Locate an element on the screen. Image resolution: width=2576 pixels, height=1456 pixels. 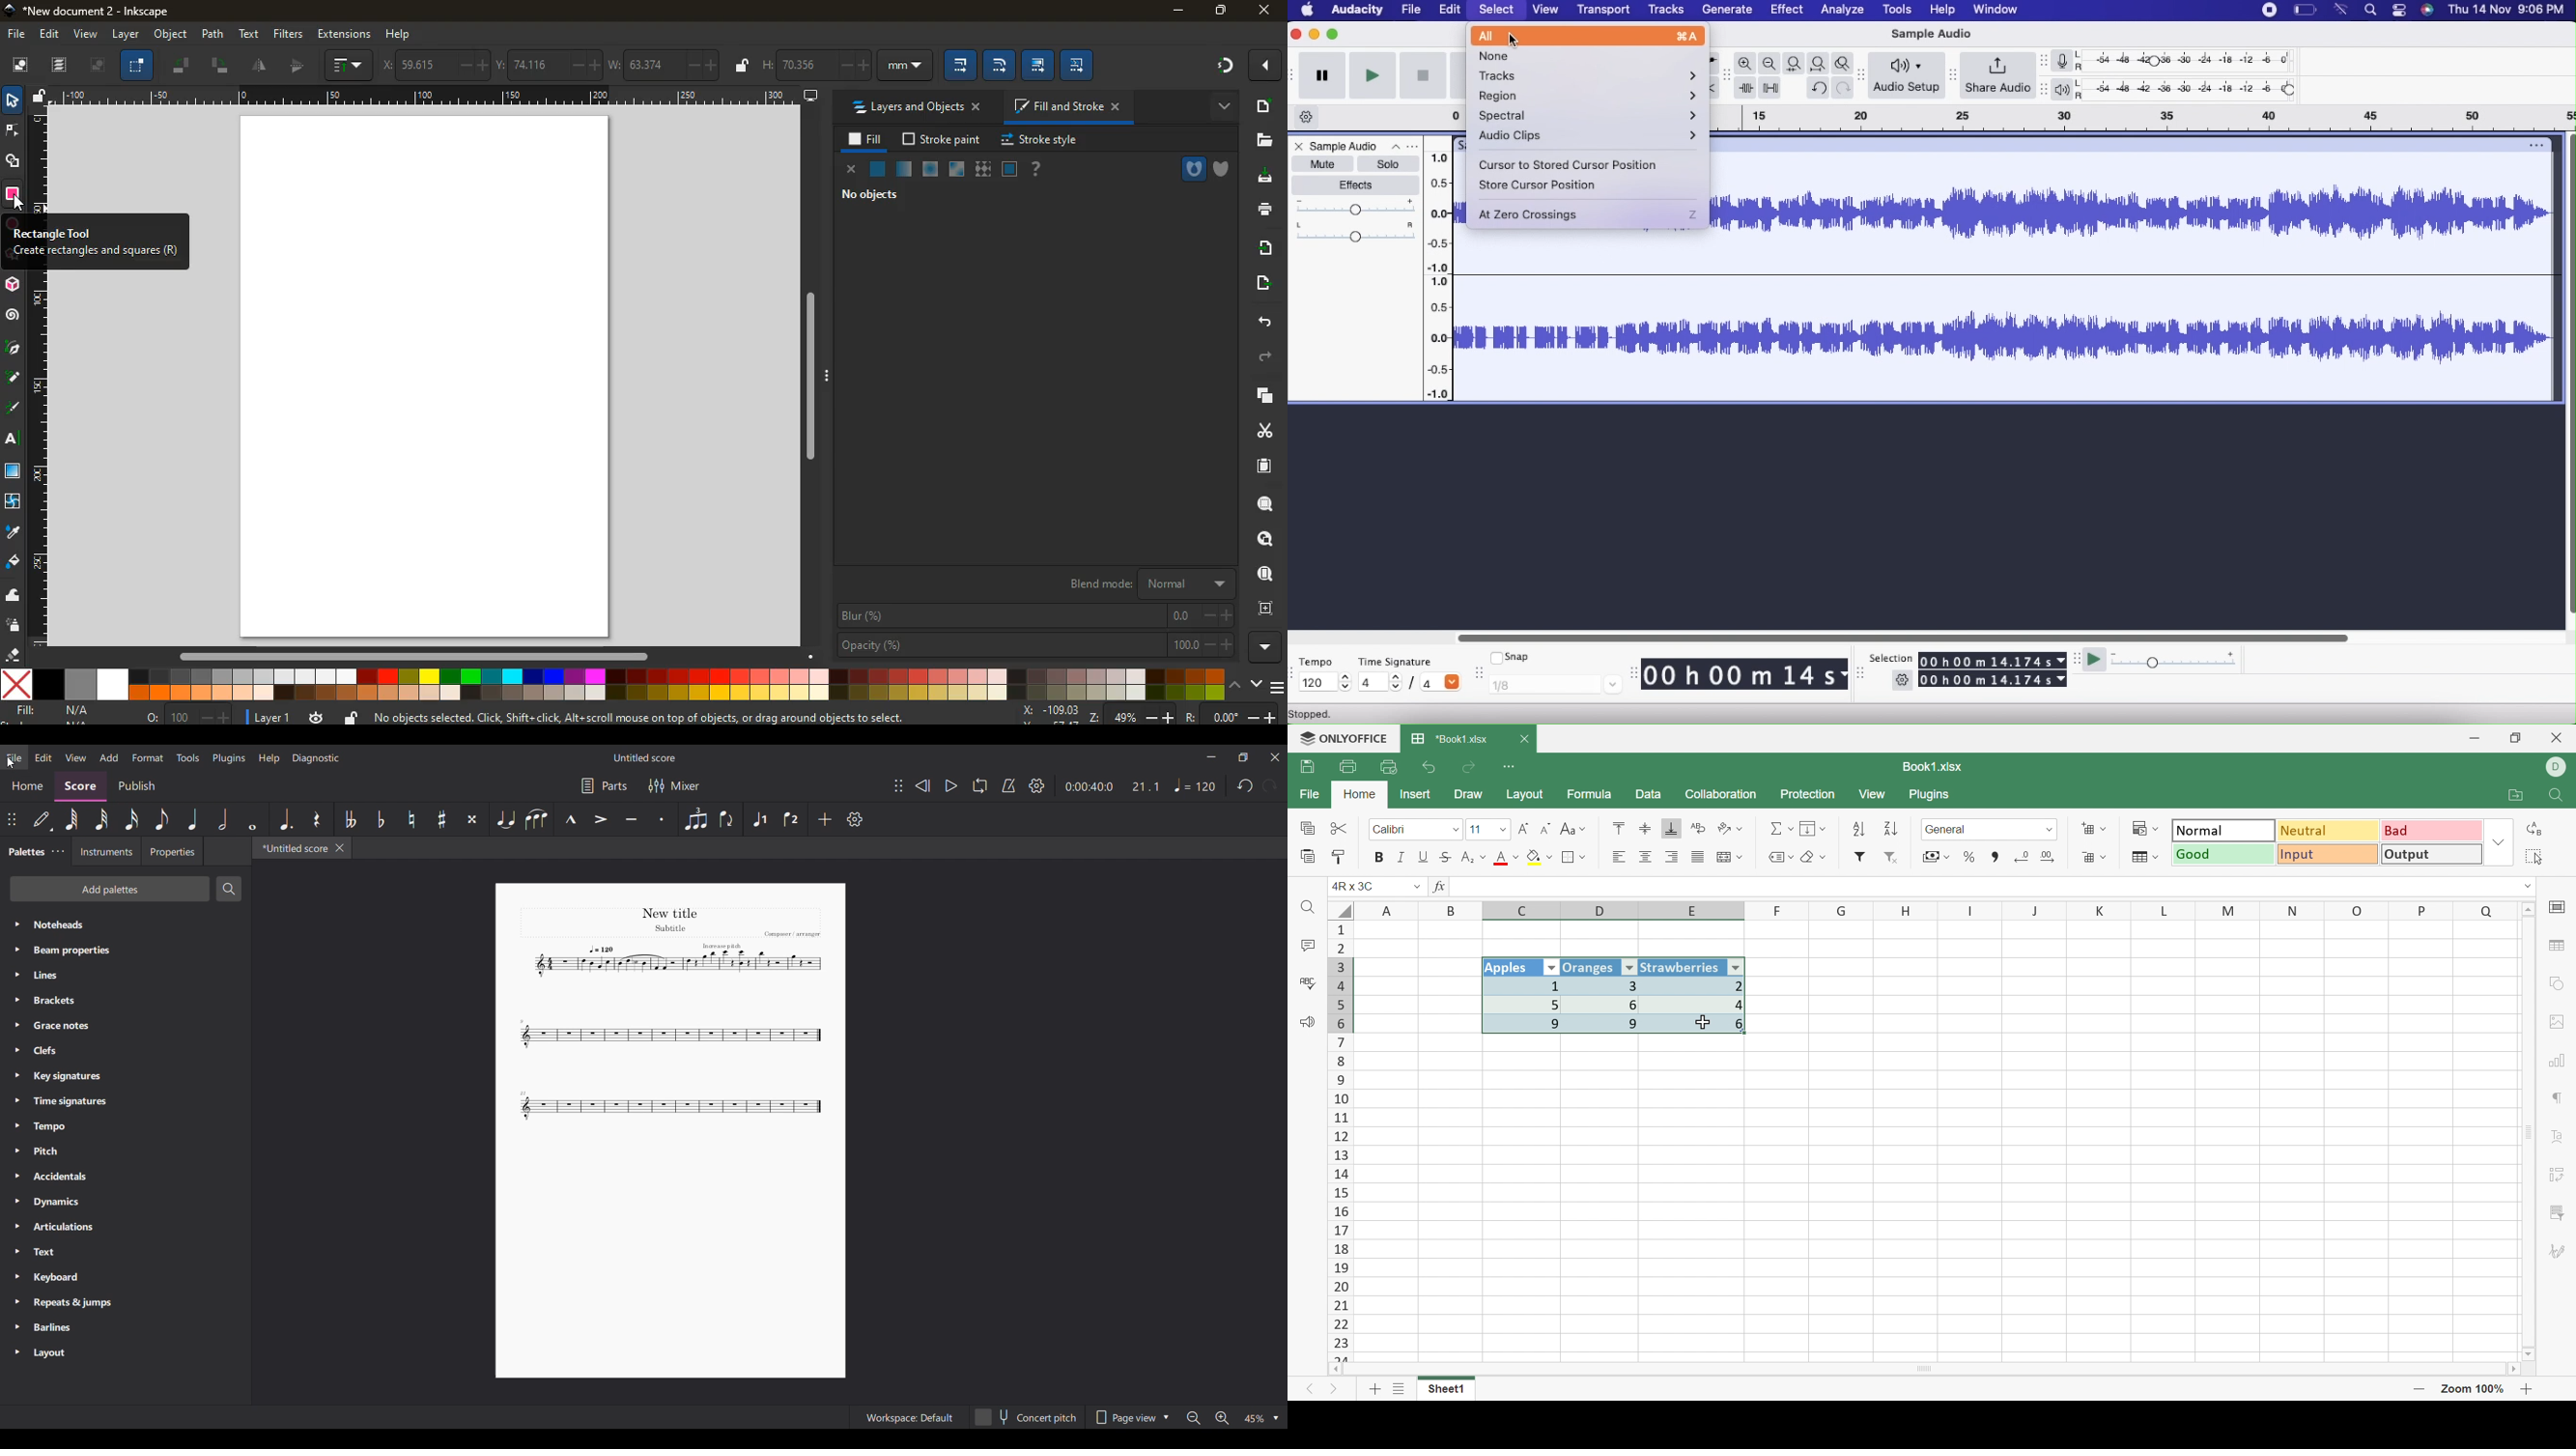
Comments is located at coordinates (1305, 947).